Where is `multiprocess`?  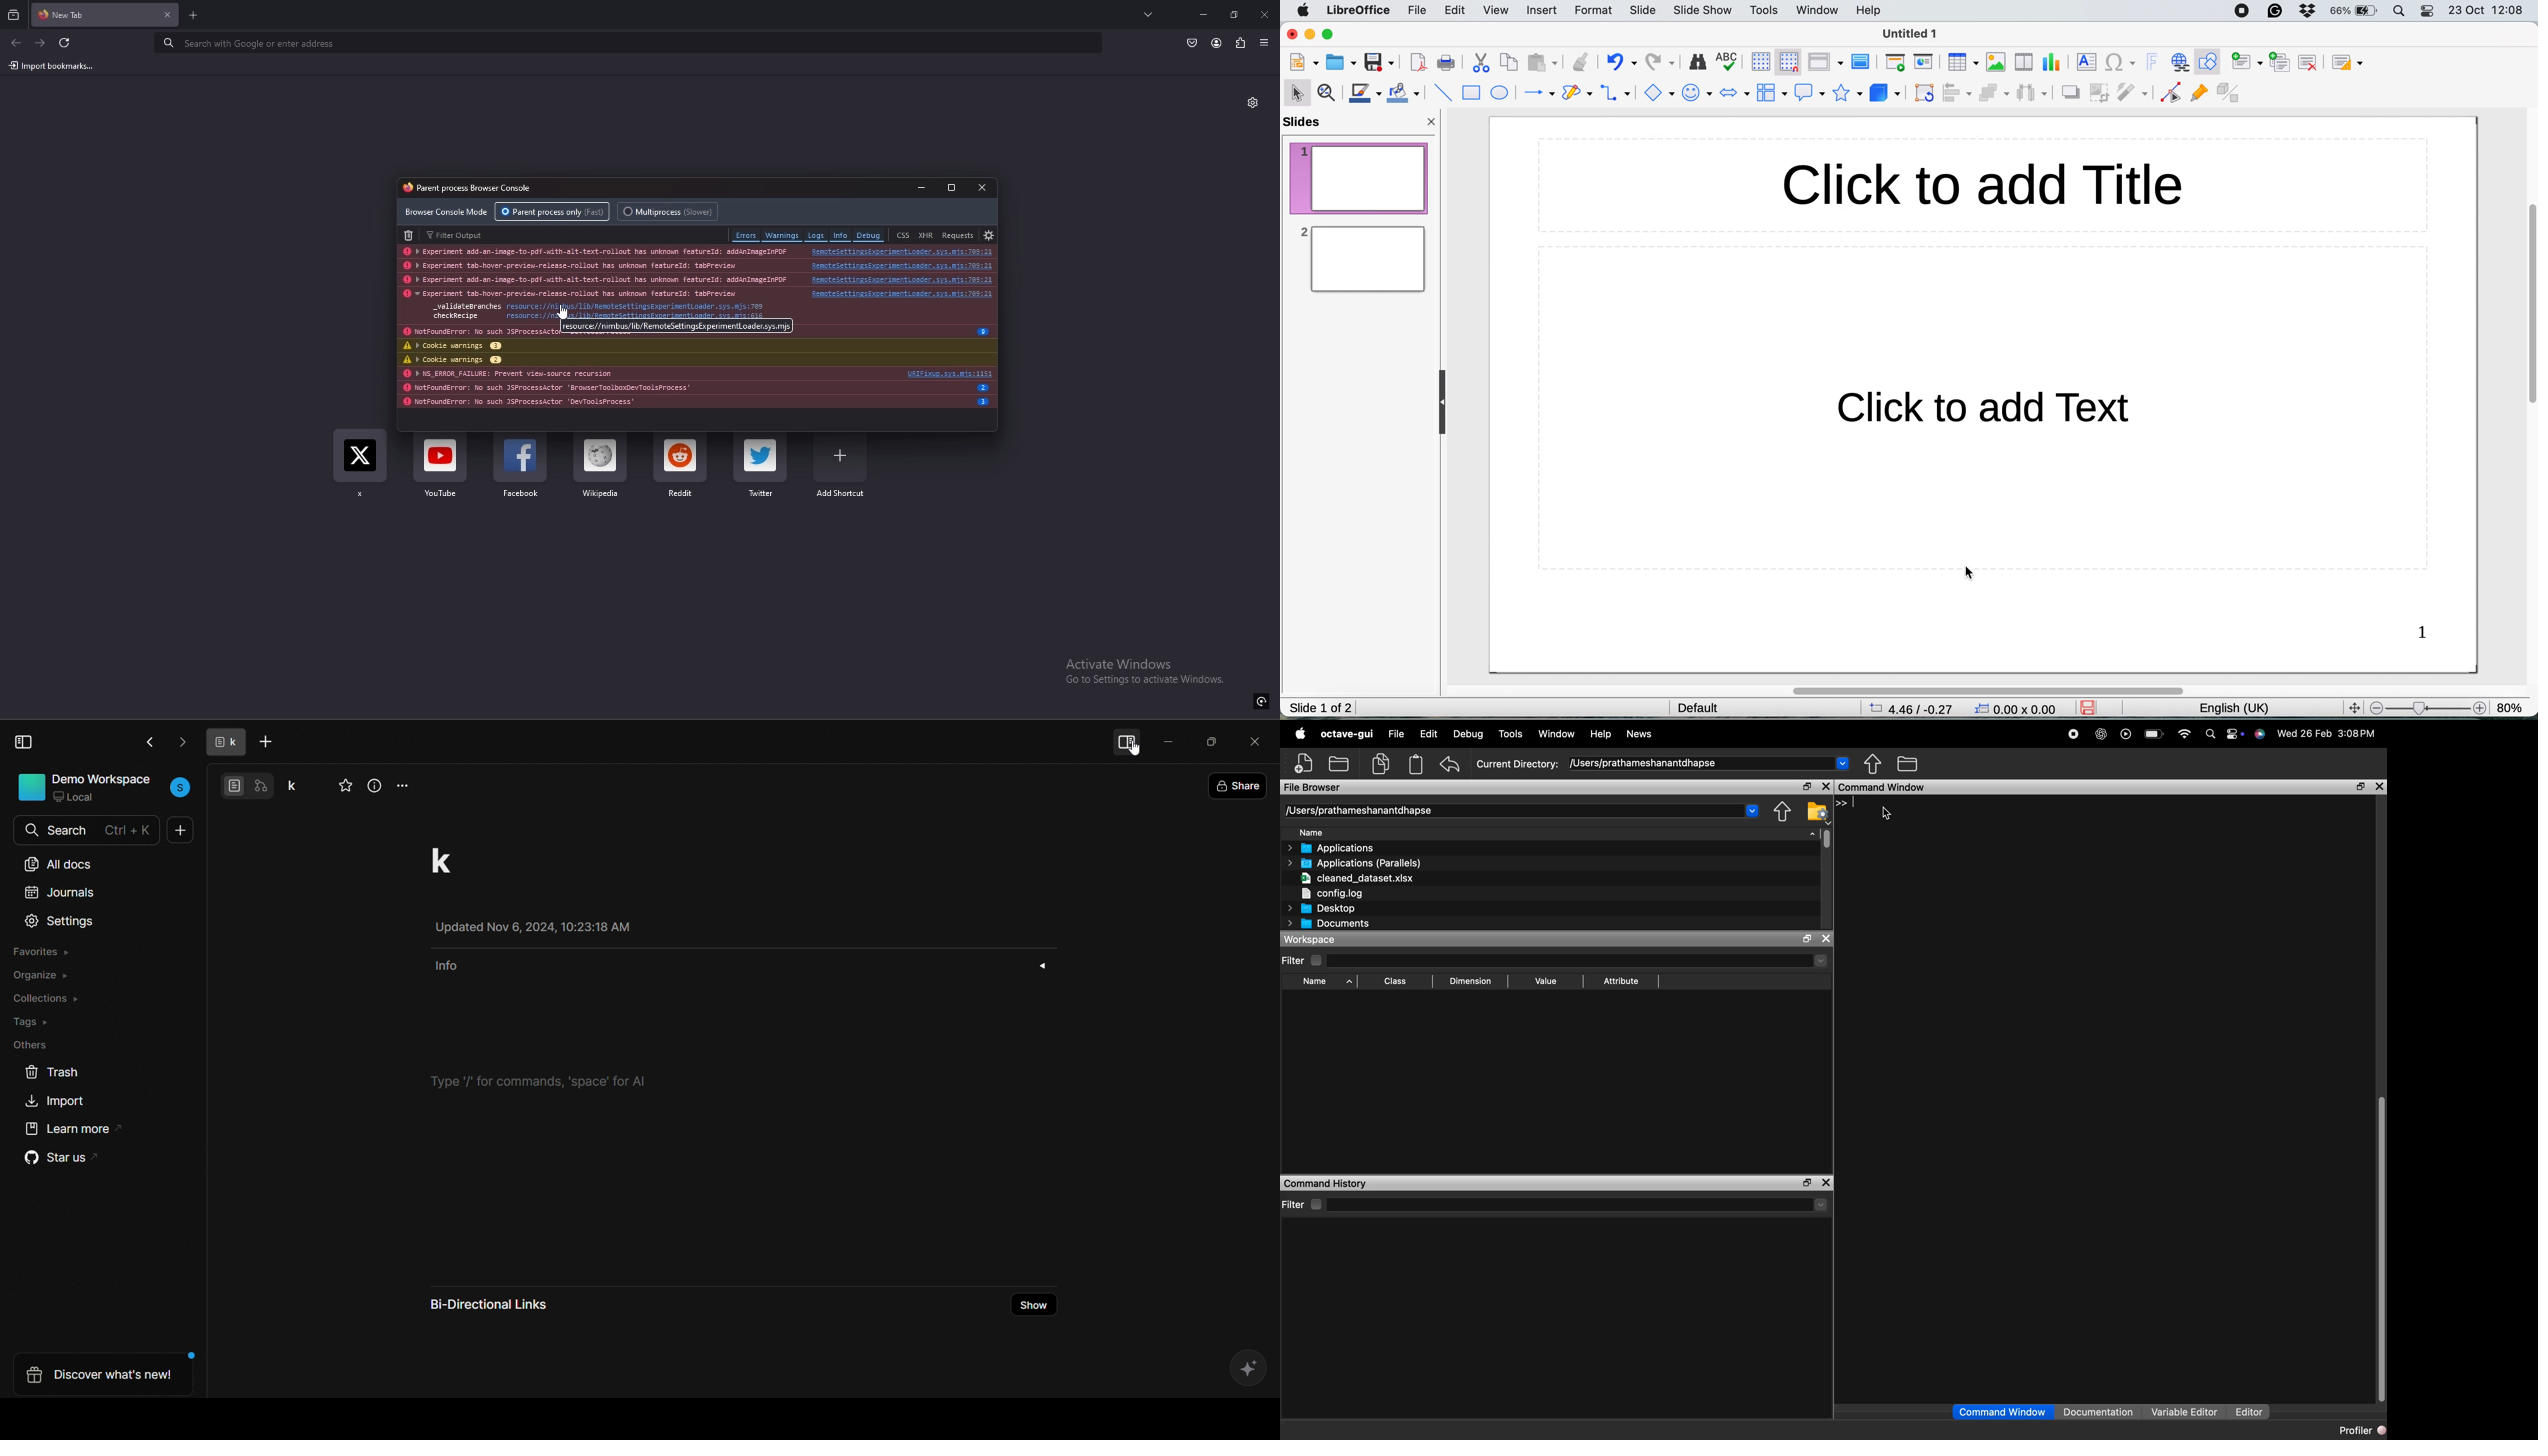 multiprocess is located at coordinates (670, 211).